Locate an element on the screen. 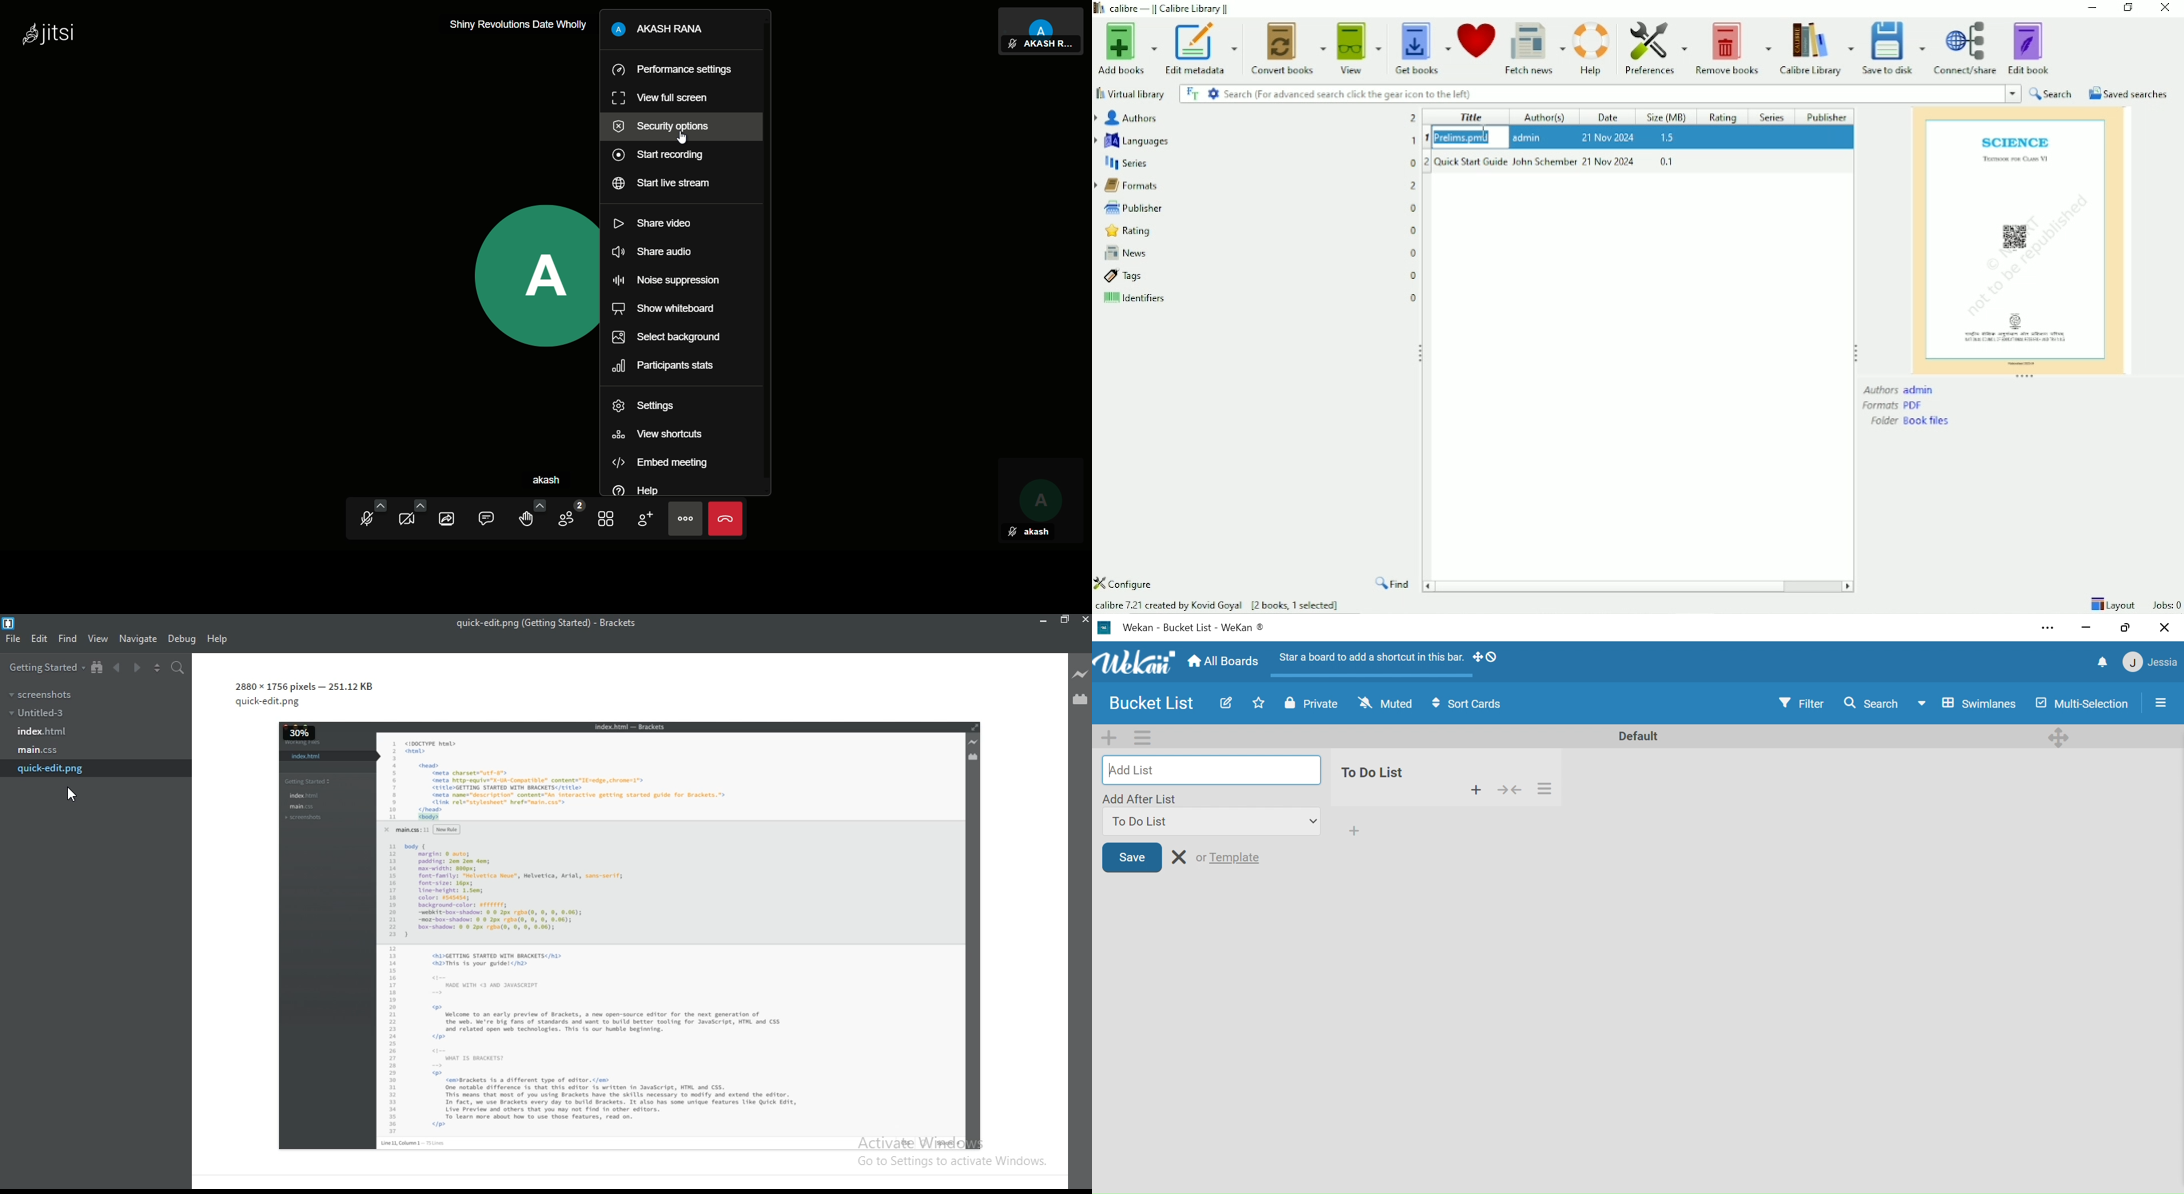 This screenshot has height=1204, width=2184. John Schember is located at coordinates (1545, 161).